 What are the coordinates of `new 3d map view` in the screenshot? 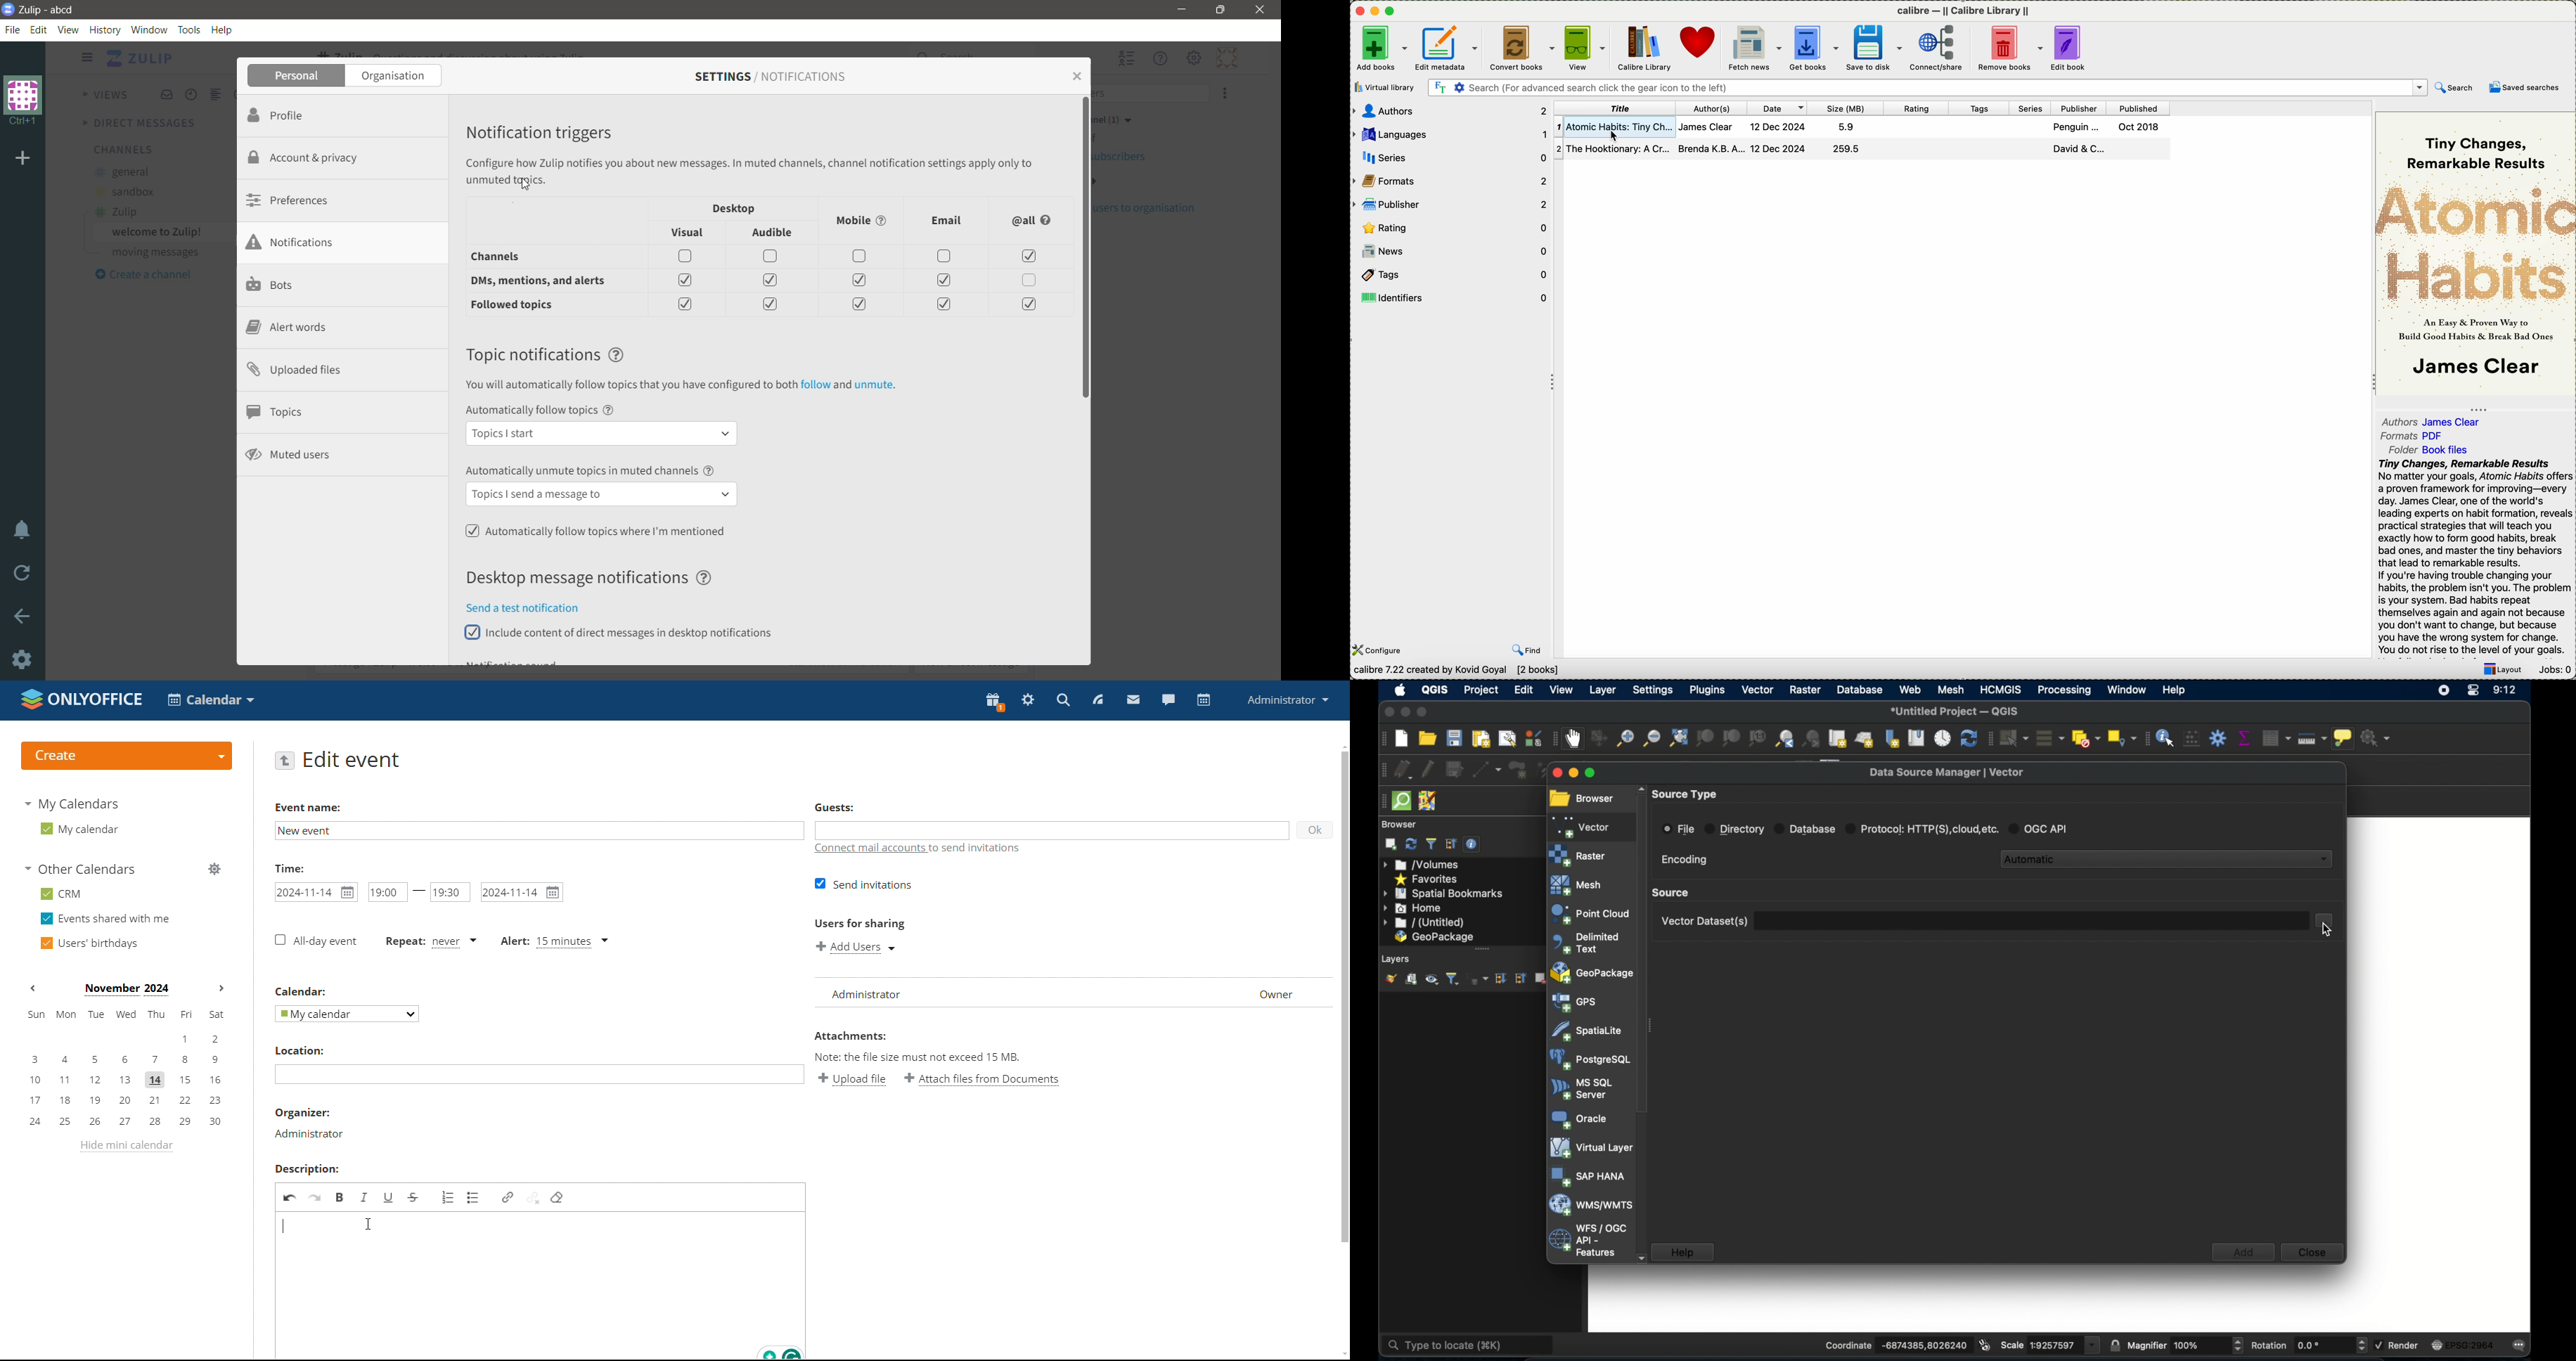 It's located at (1865, 740).